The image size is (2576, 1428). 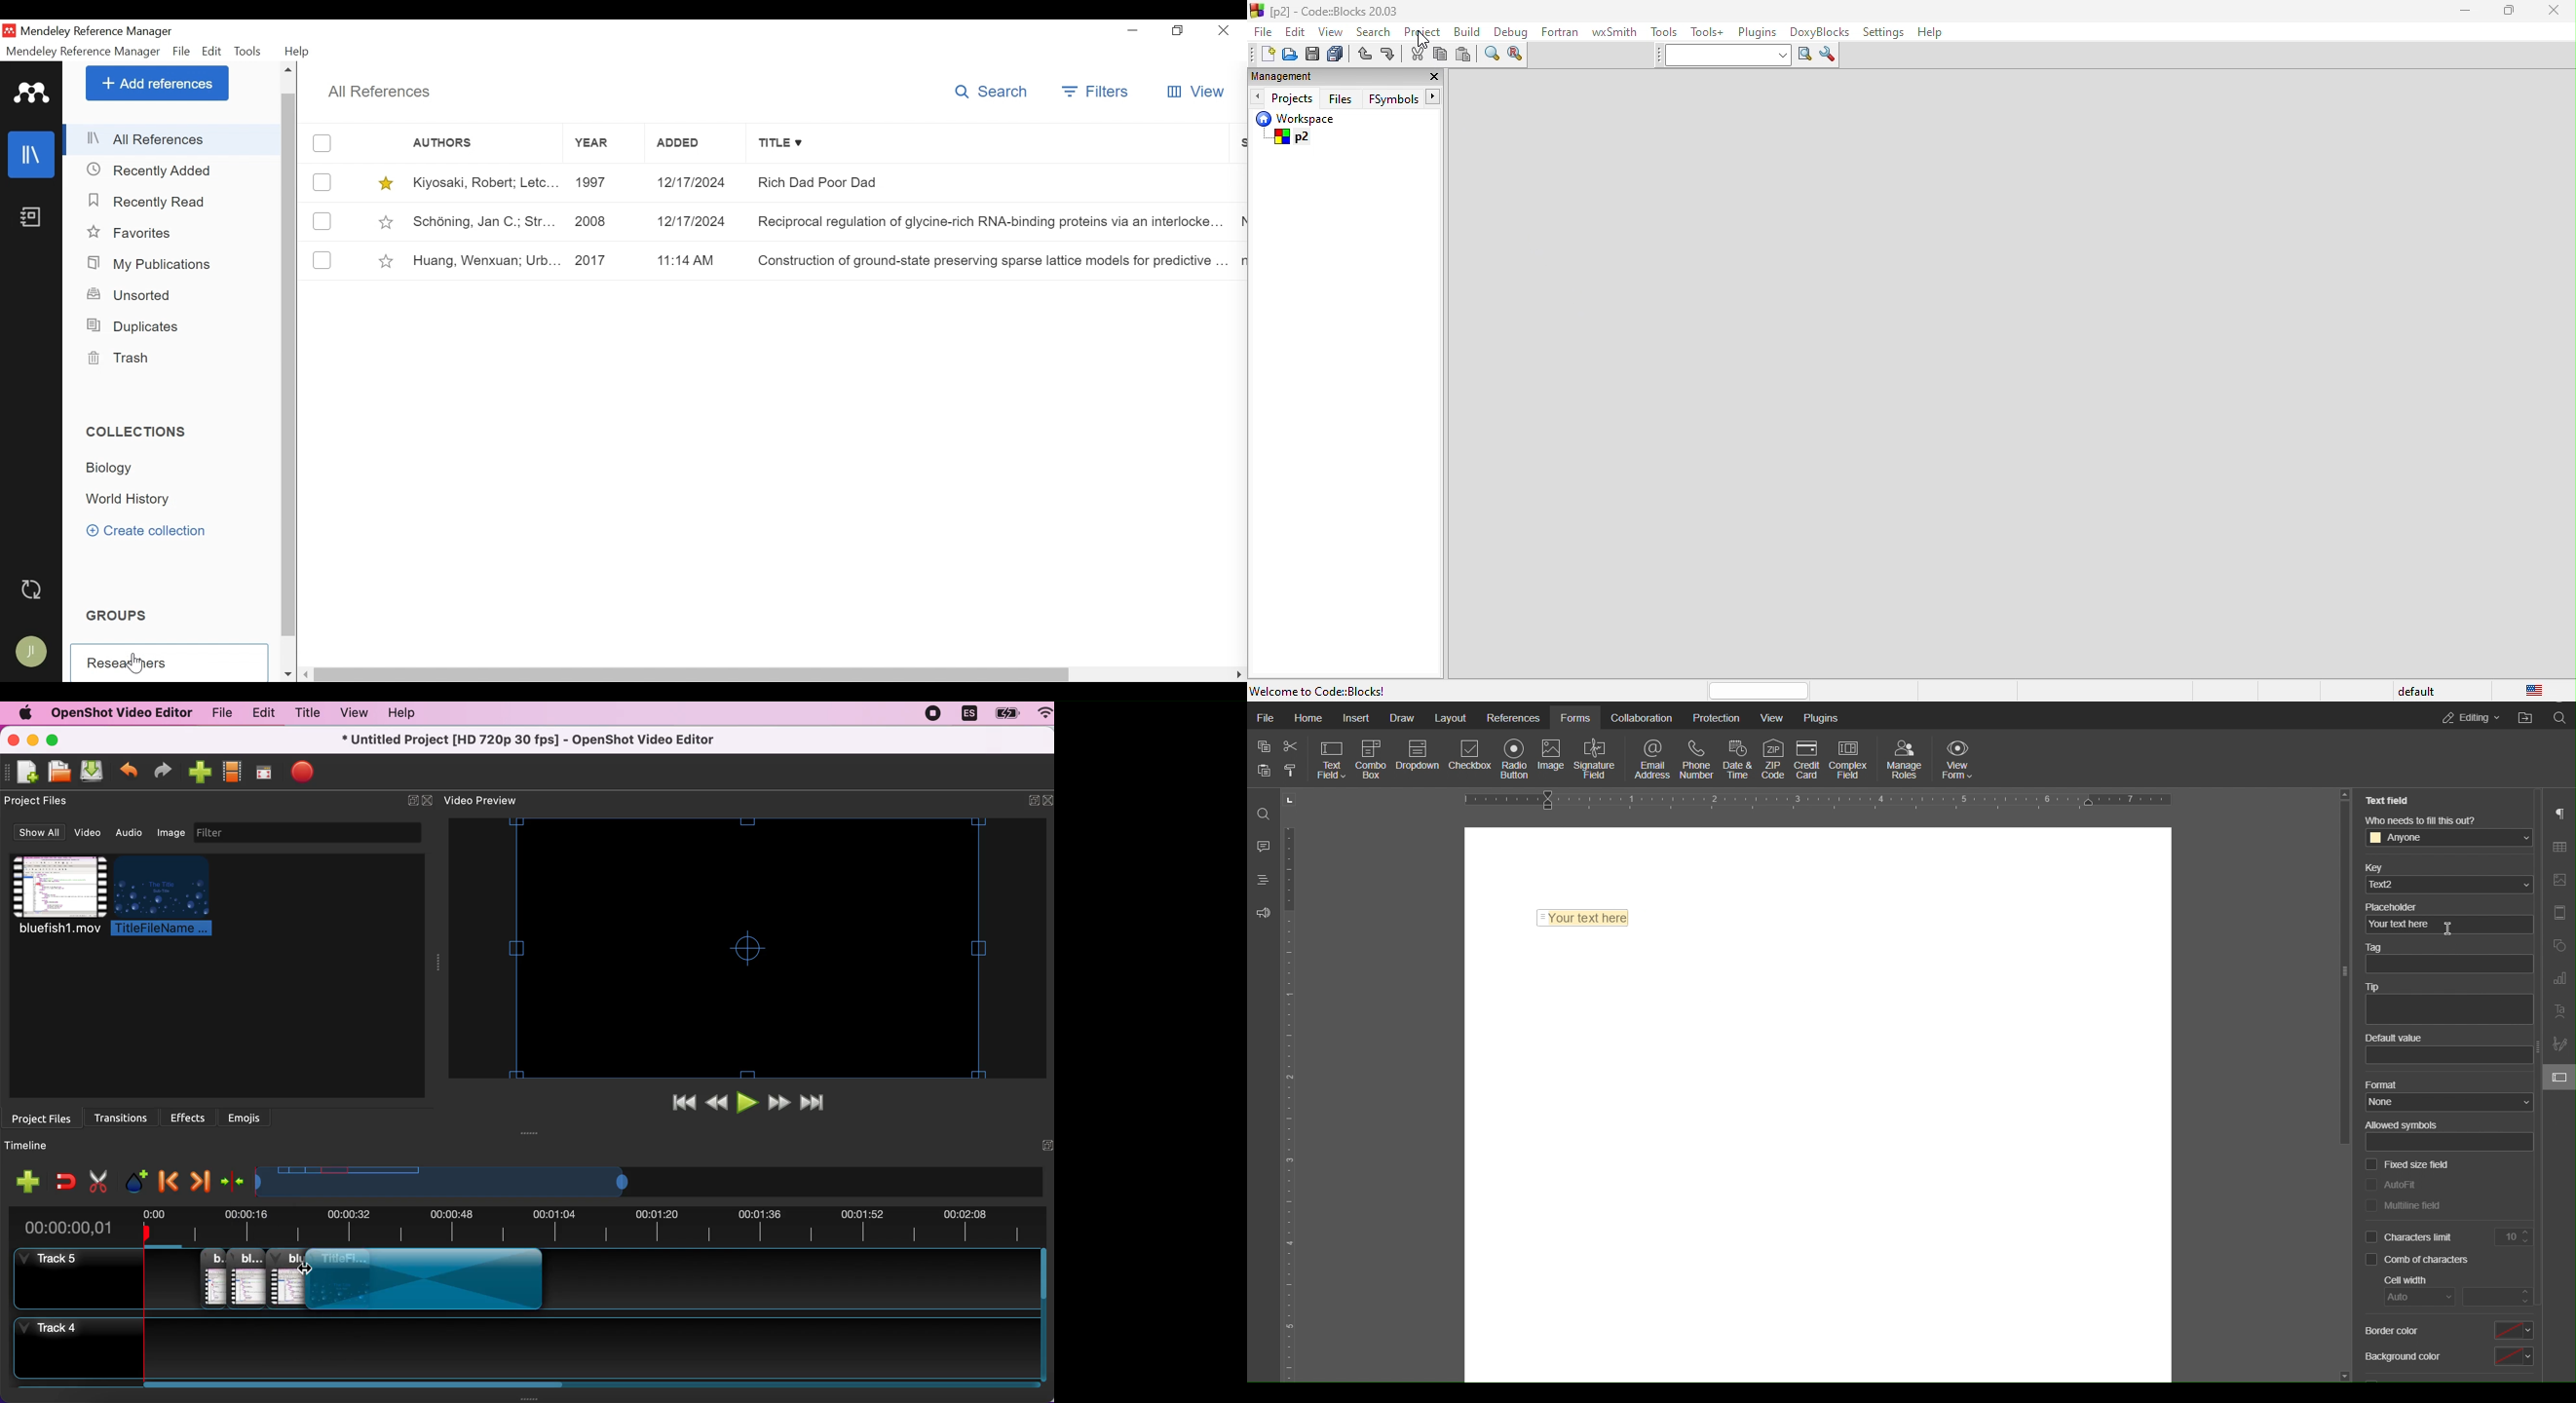 I want to click on Text Field, so click(x=2389, y=800).